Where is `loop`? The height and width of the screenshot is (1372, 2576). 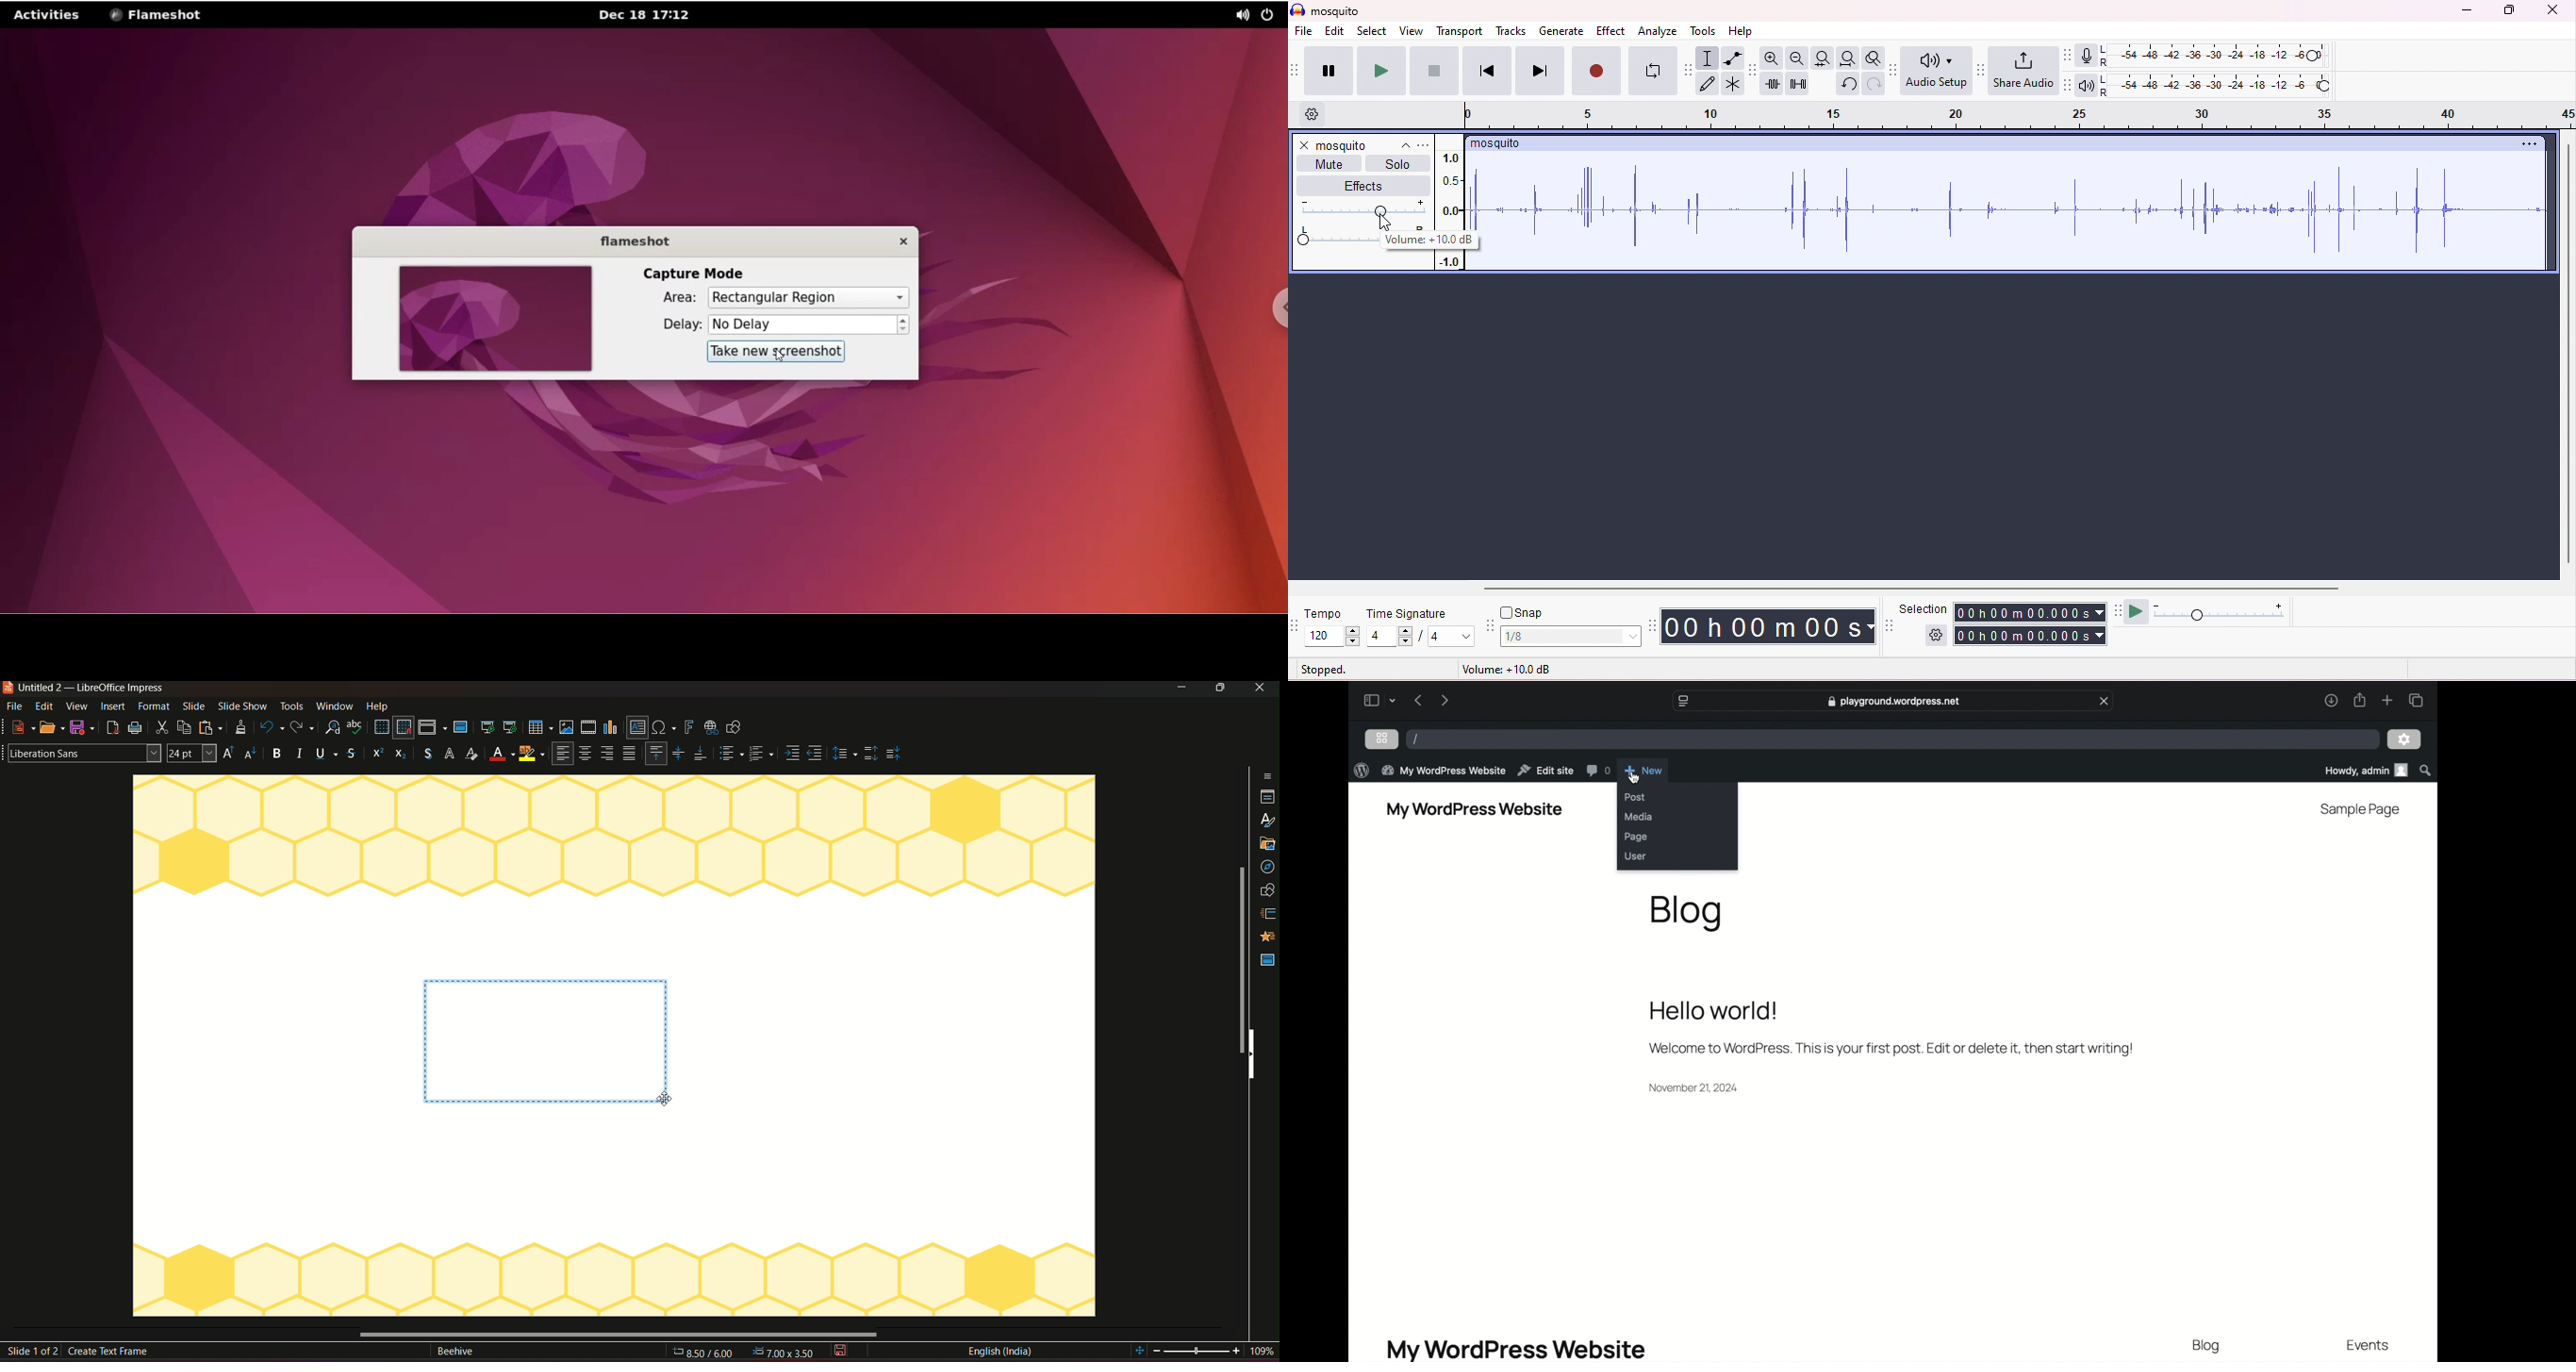 loop is located at coordinates (1654, 70).